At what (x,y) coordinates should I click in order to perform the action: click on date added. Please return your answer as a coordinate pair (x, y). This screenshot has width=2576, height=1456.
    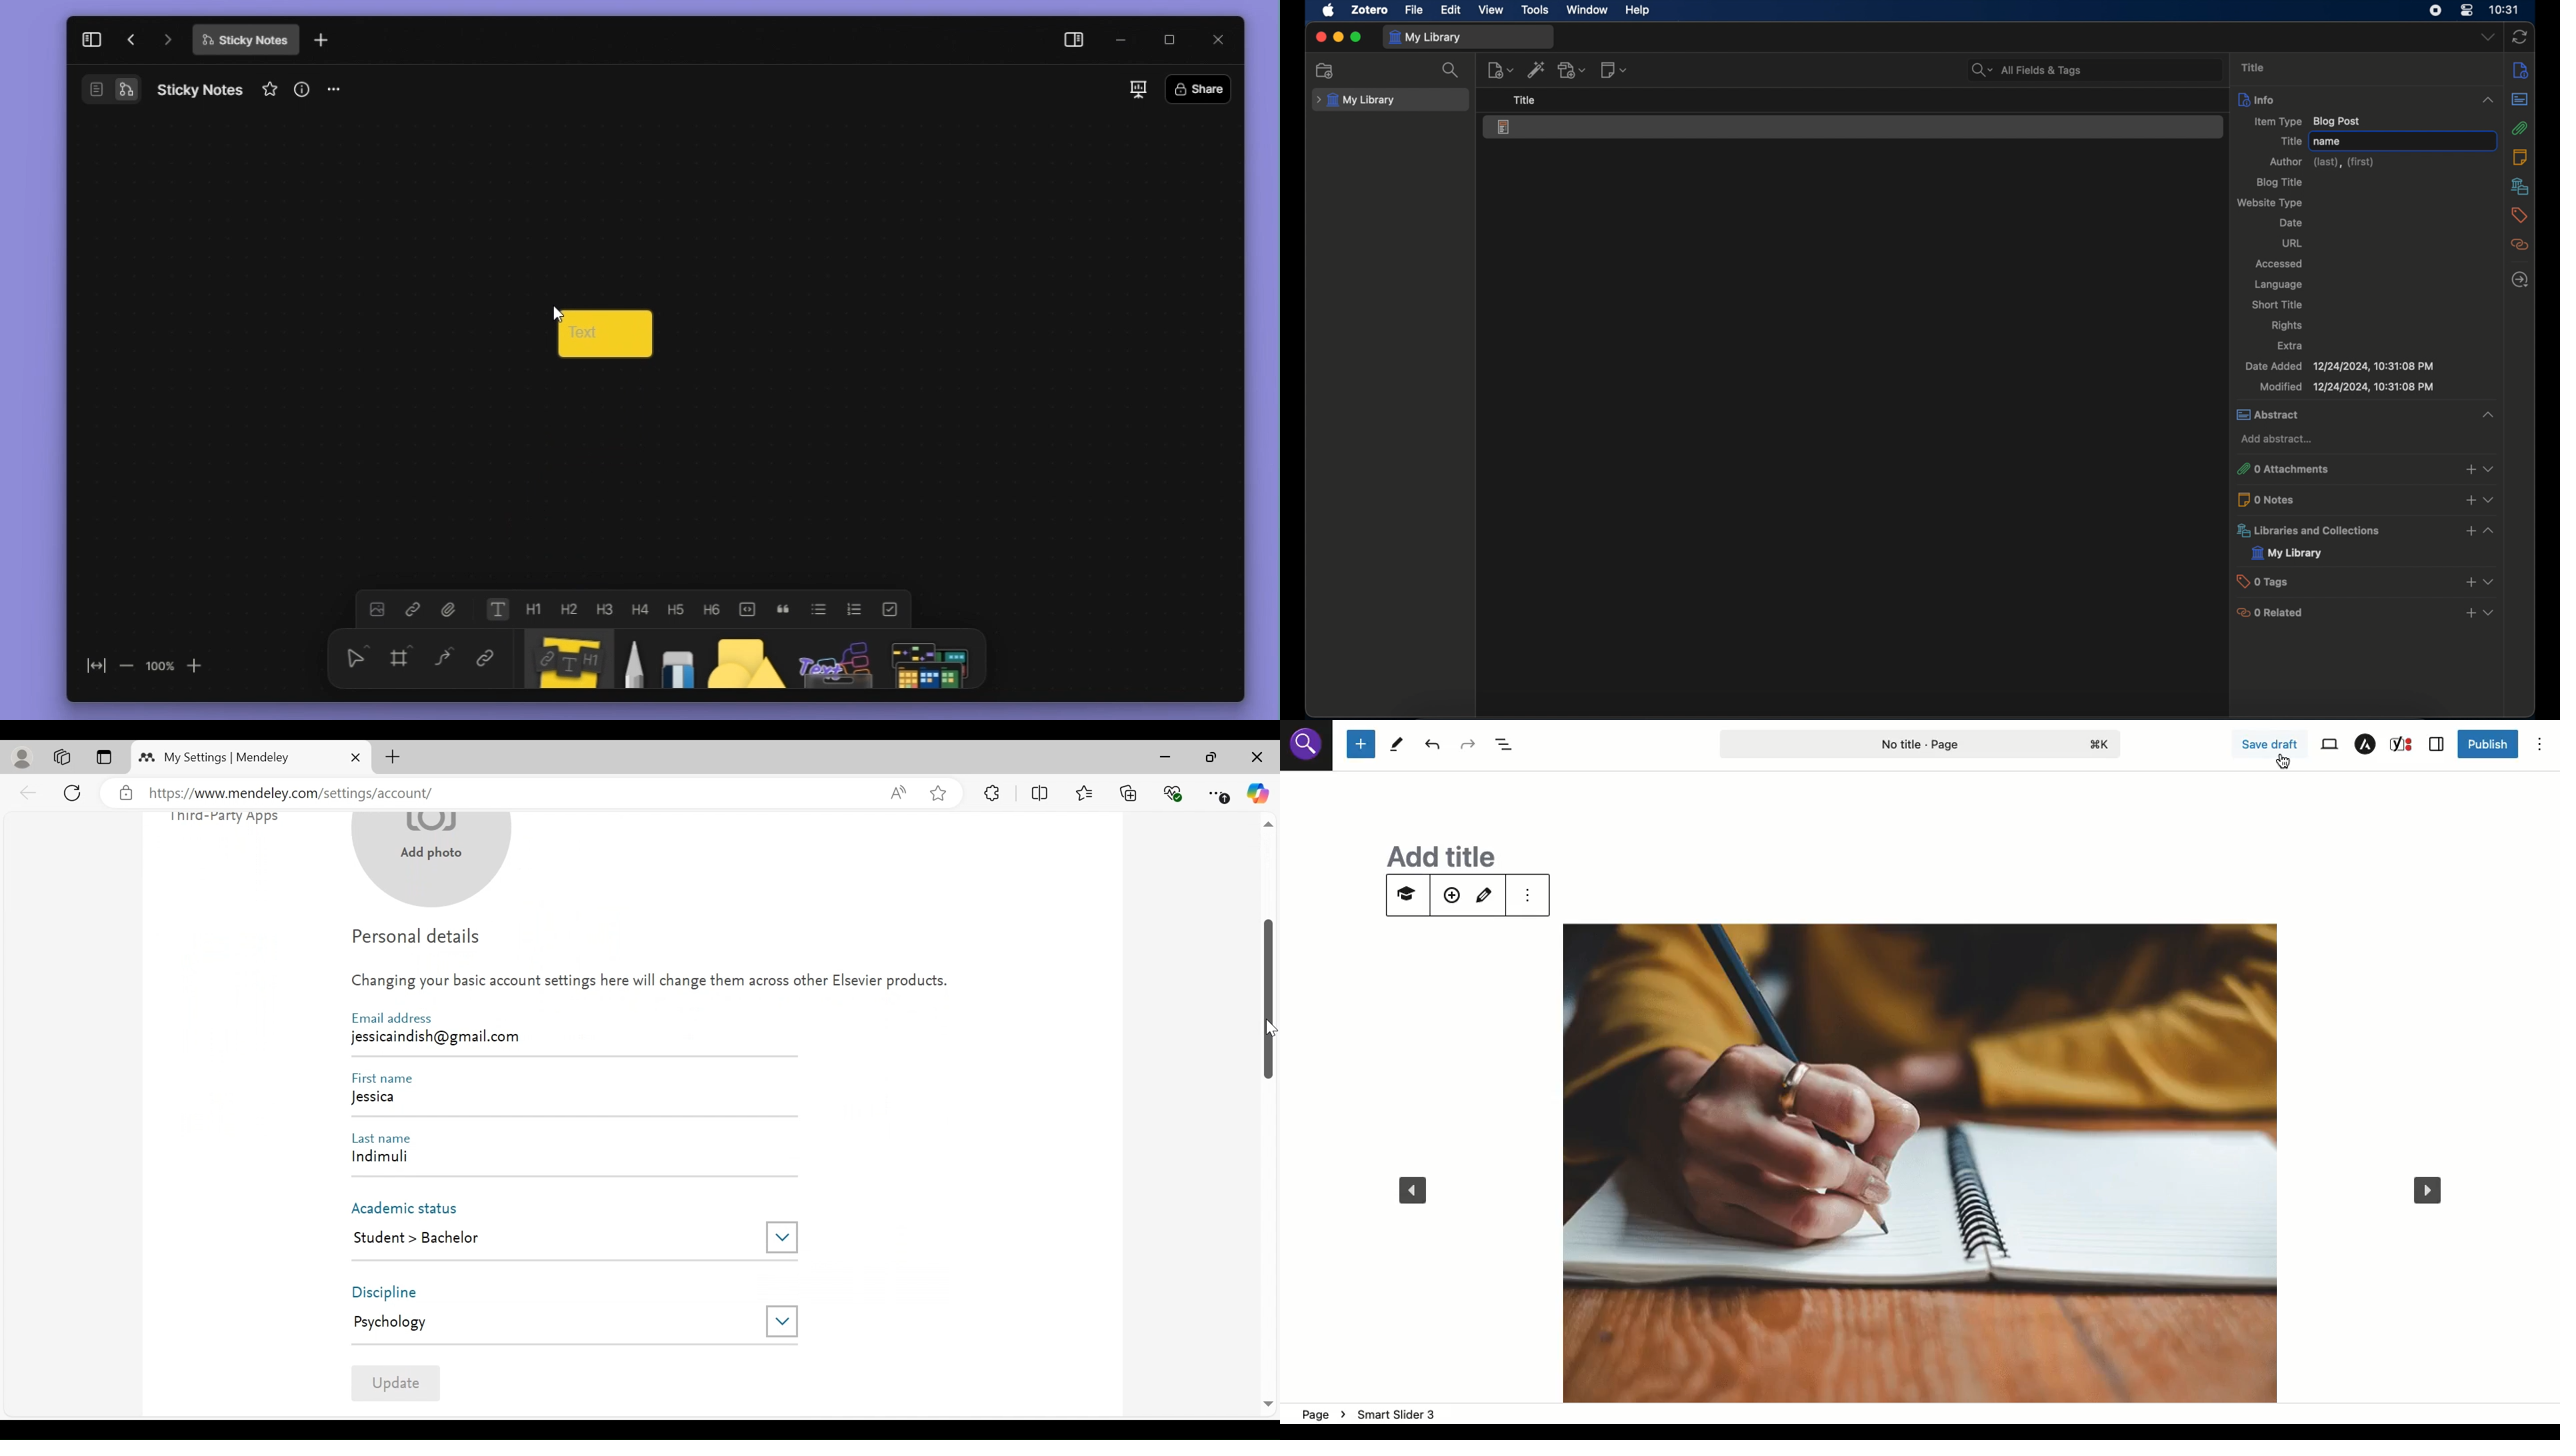
    Looking at the image, I should click on (2339, 367).